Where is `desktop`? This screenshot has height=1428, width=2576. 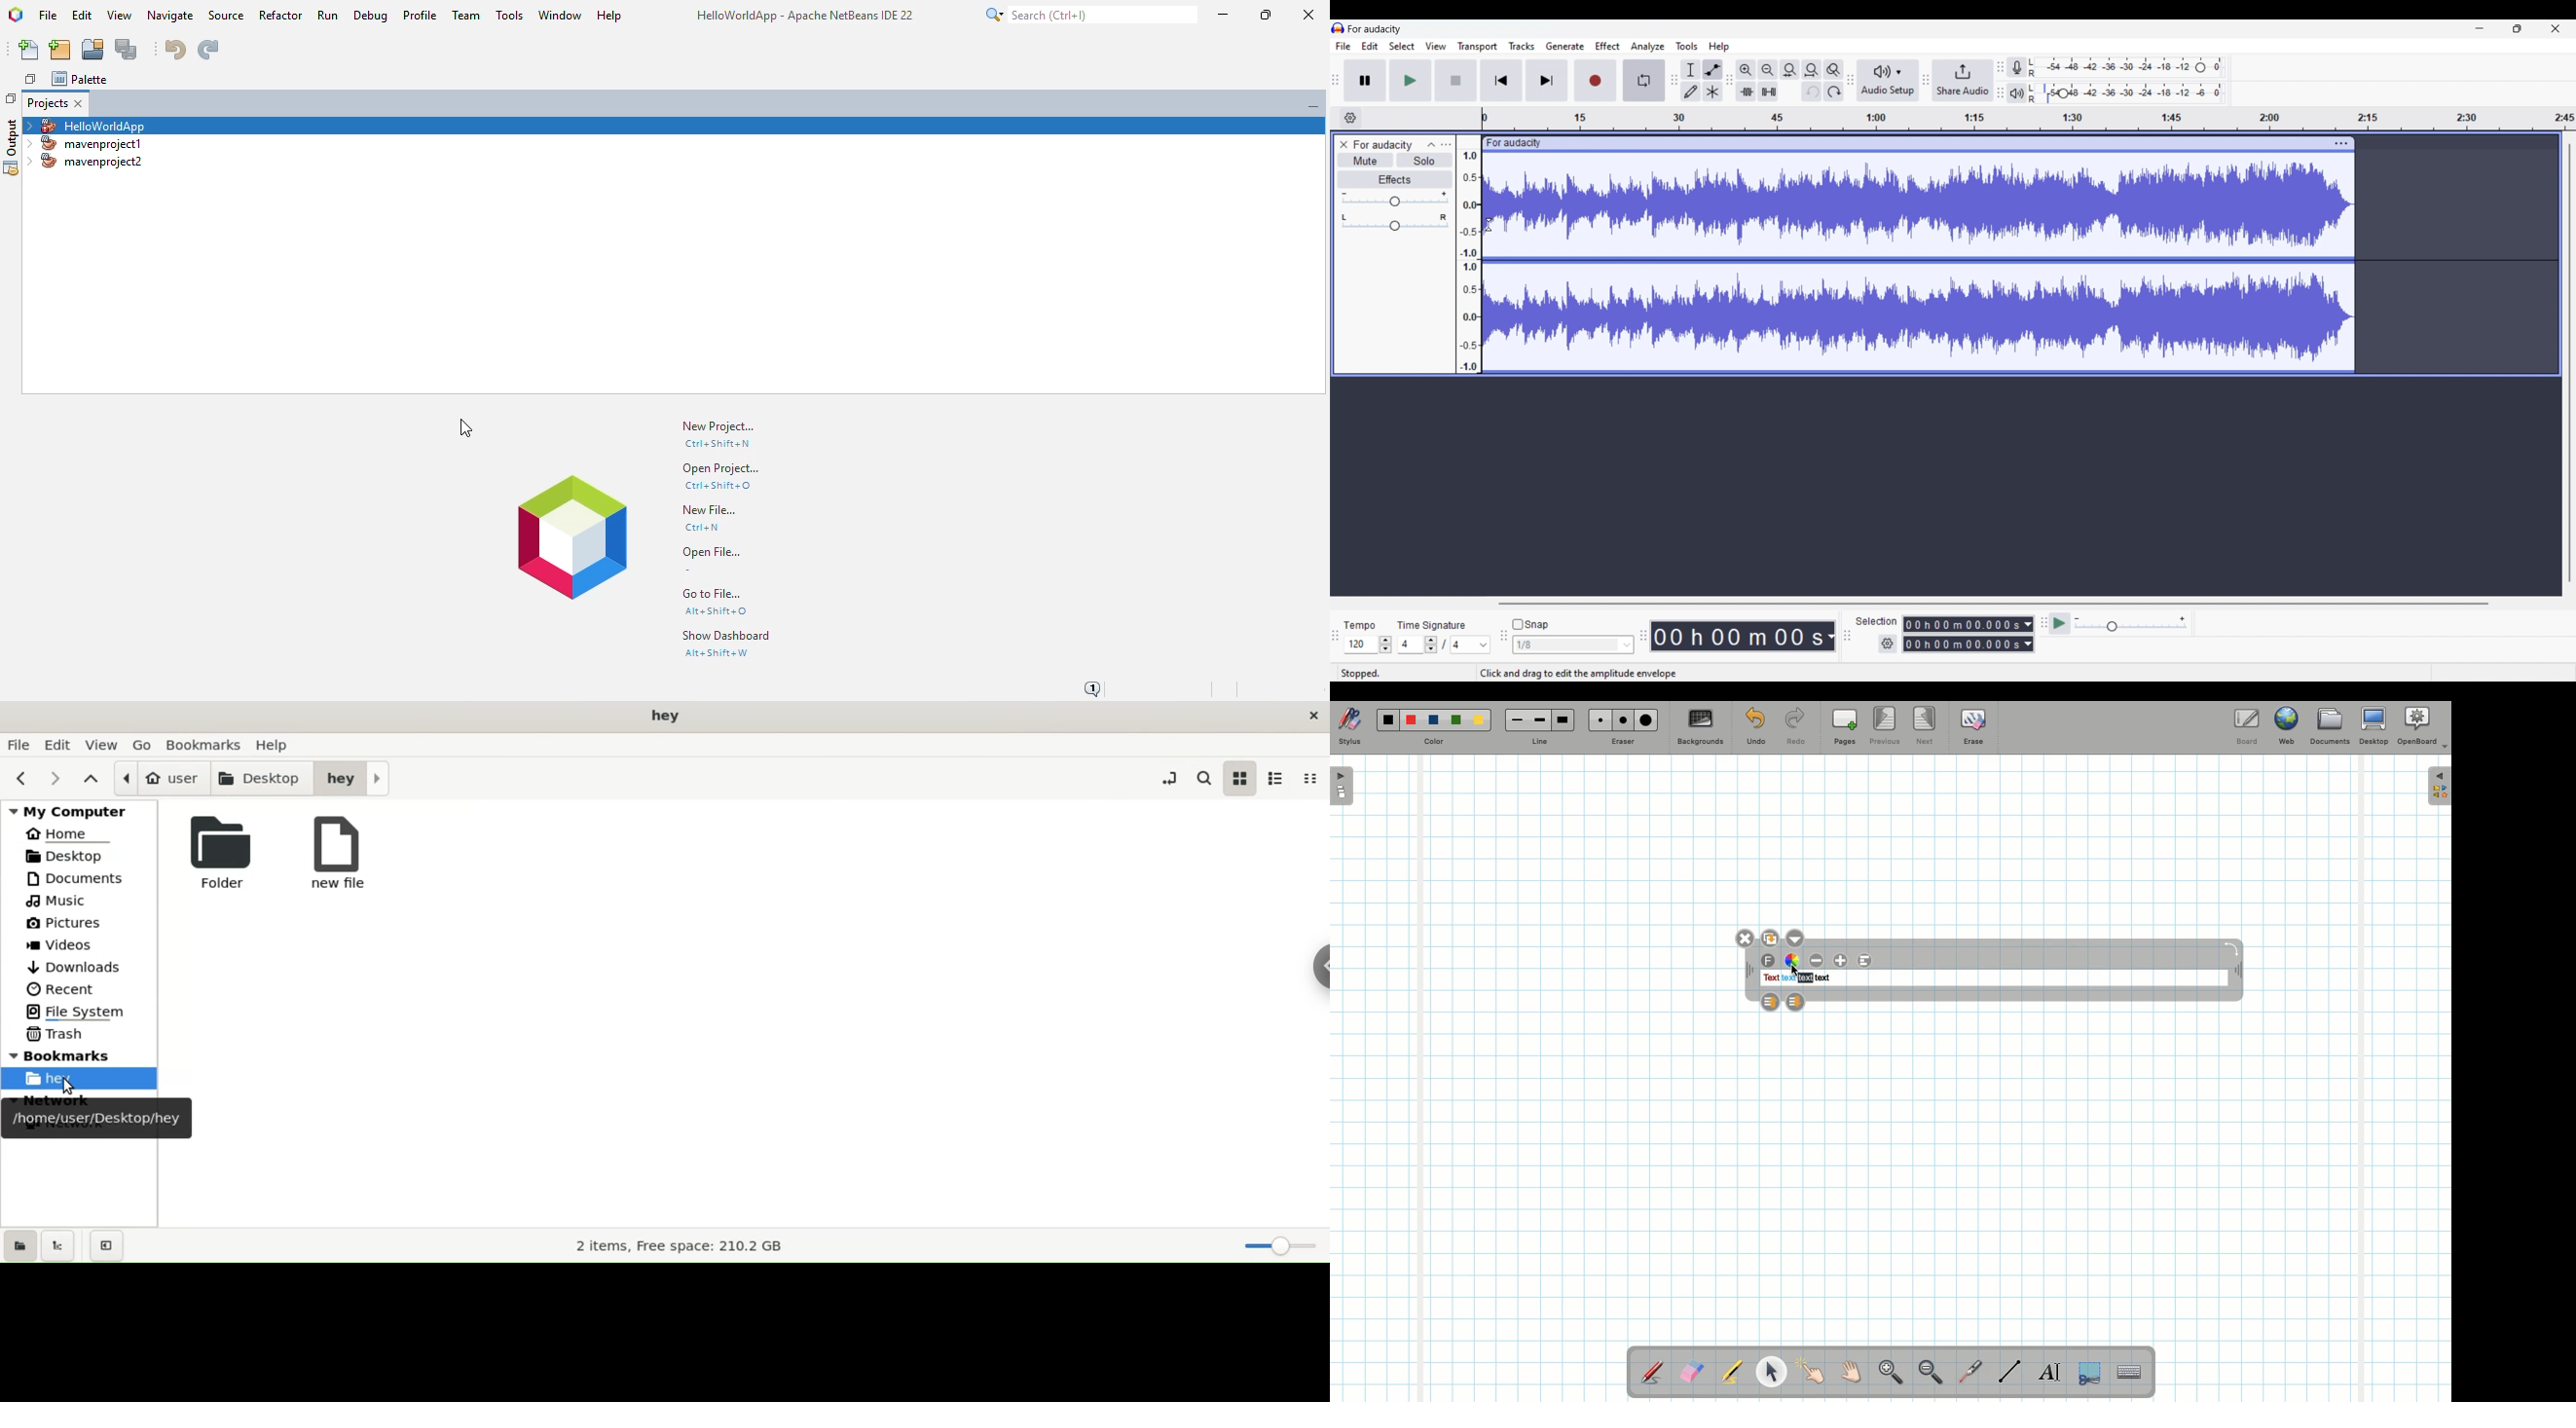 desktop is located at coordinates (263, 779).